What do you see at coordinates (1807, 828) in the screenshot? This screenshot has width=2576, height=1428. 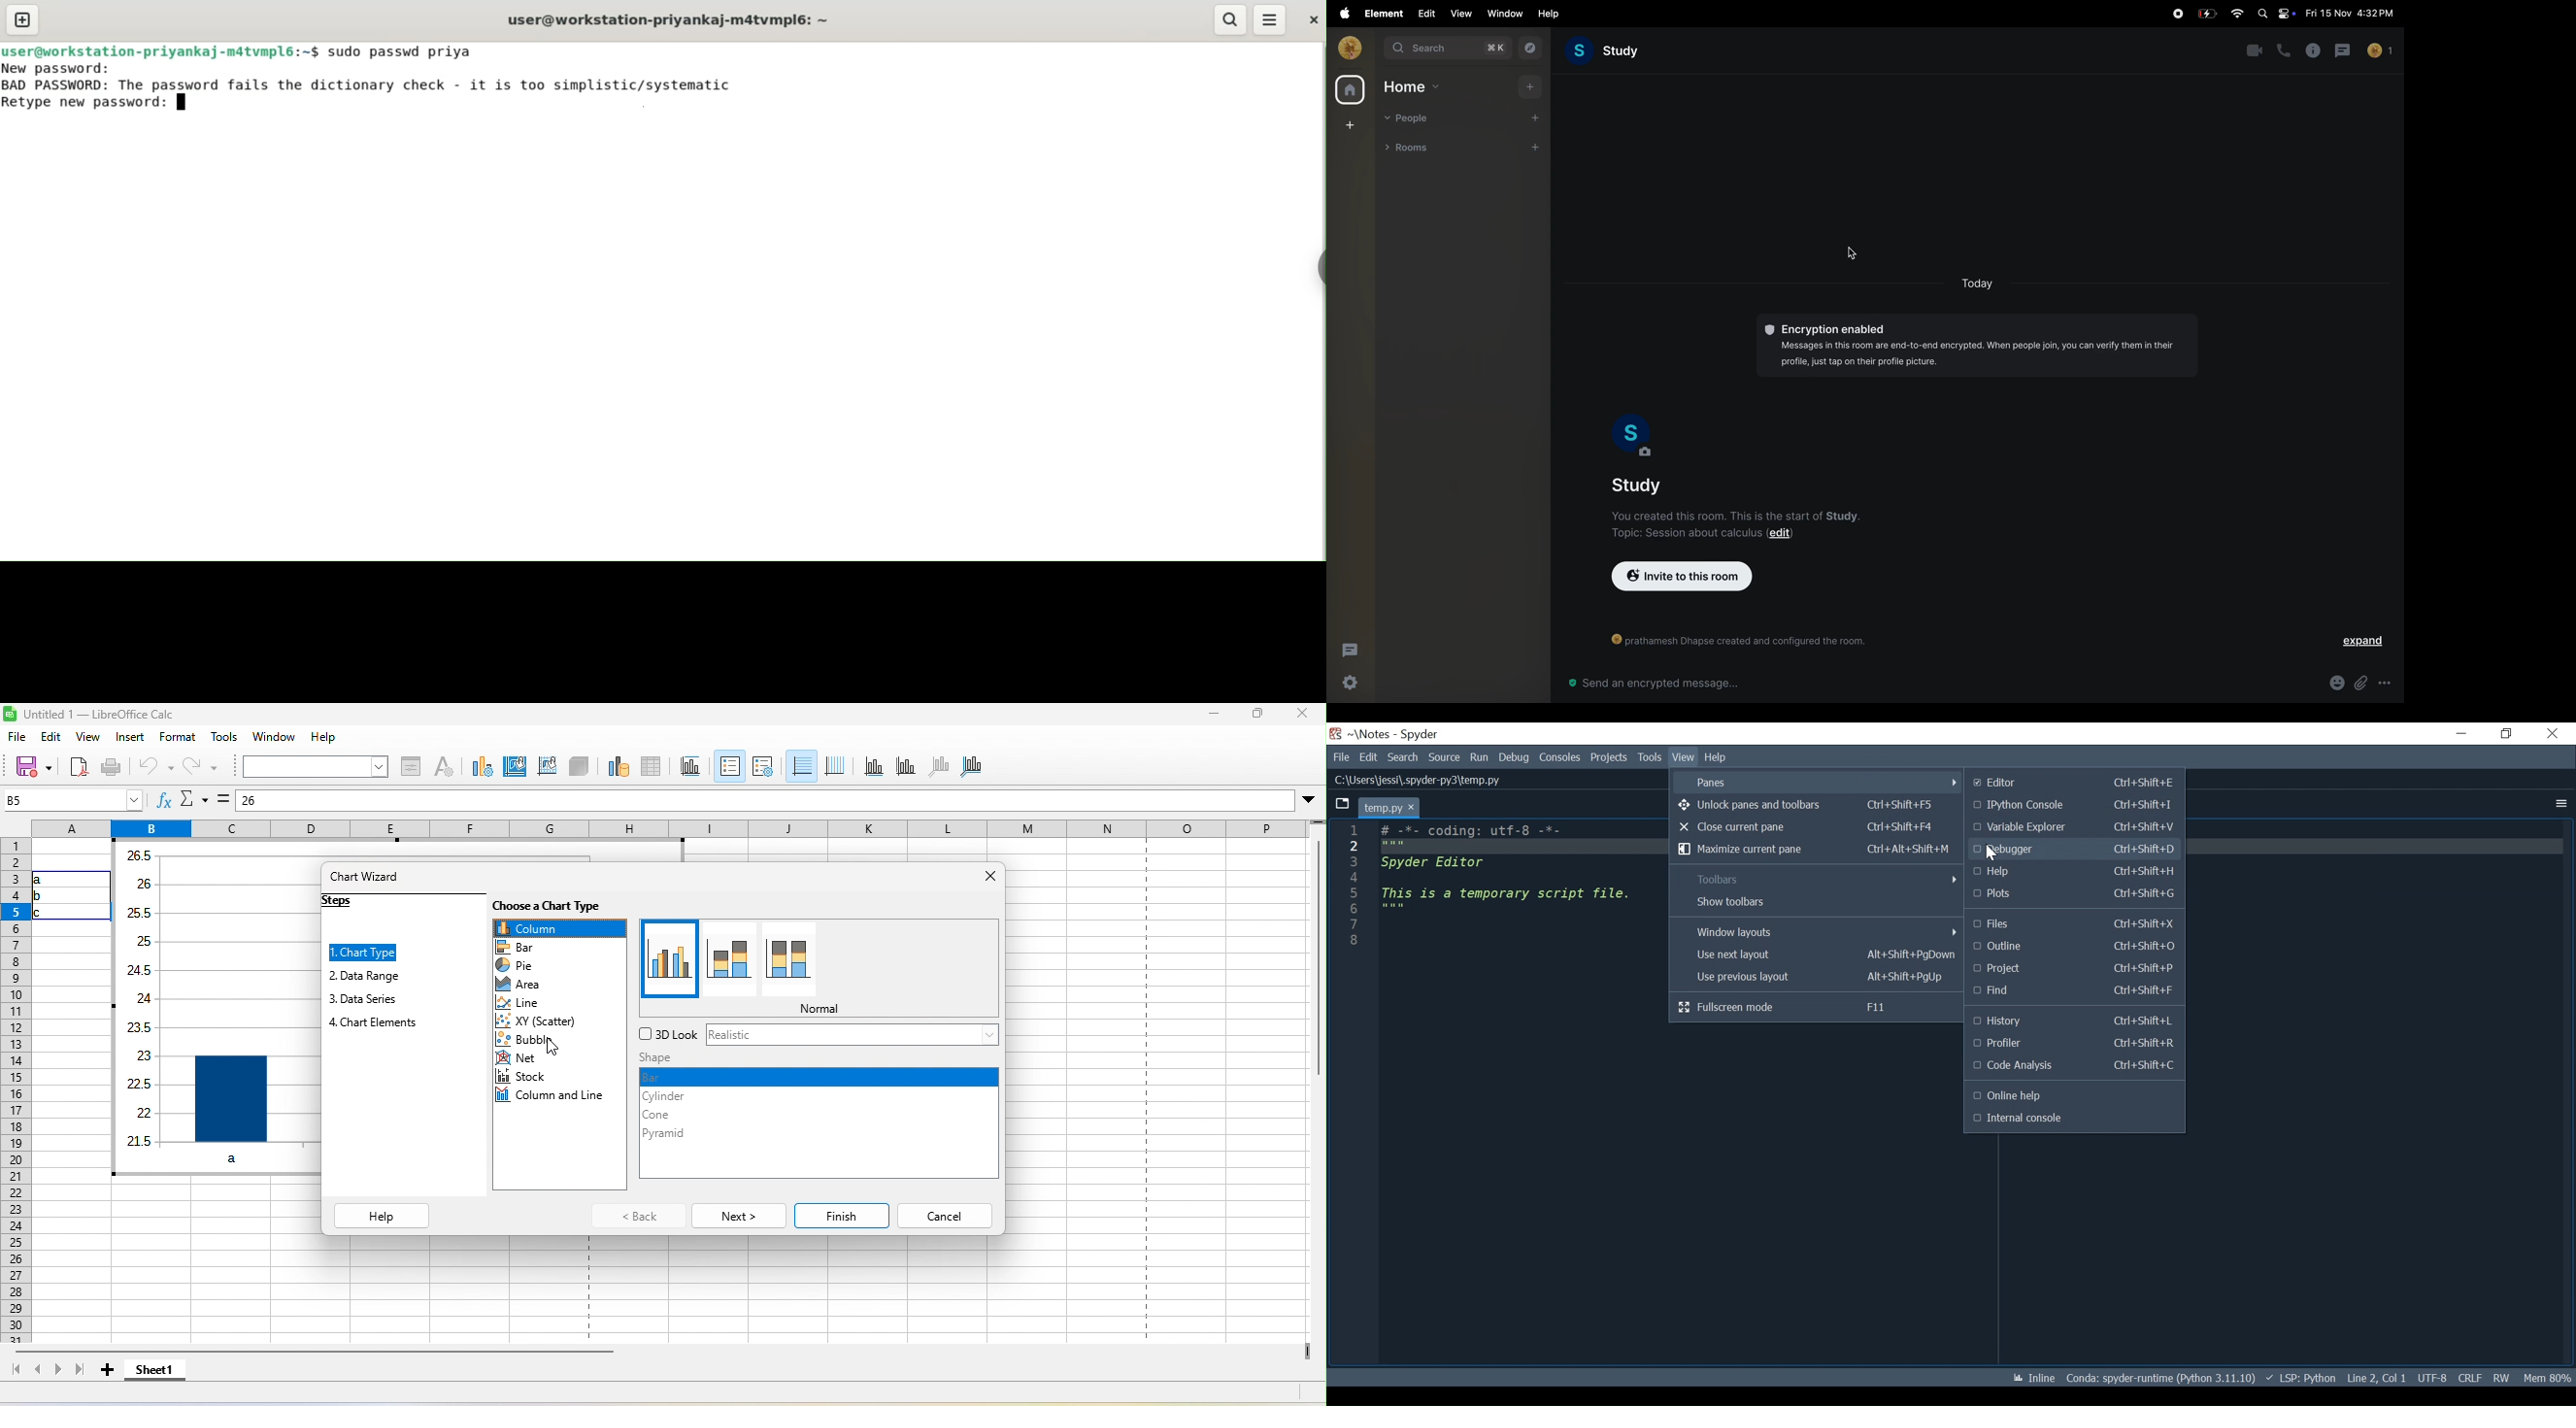 I see `Close current pane` at bounding box center [1807, 828].